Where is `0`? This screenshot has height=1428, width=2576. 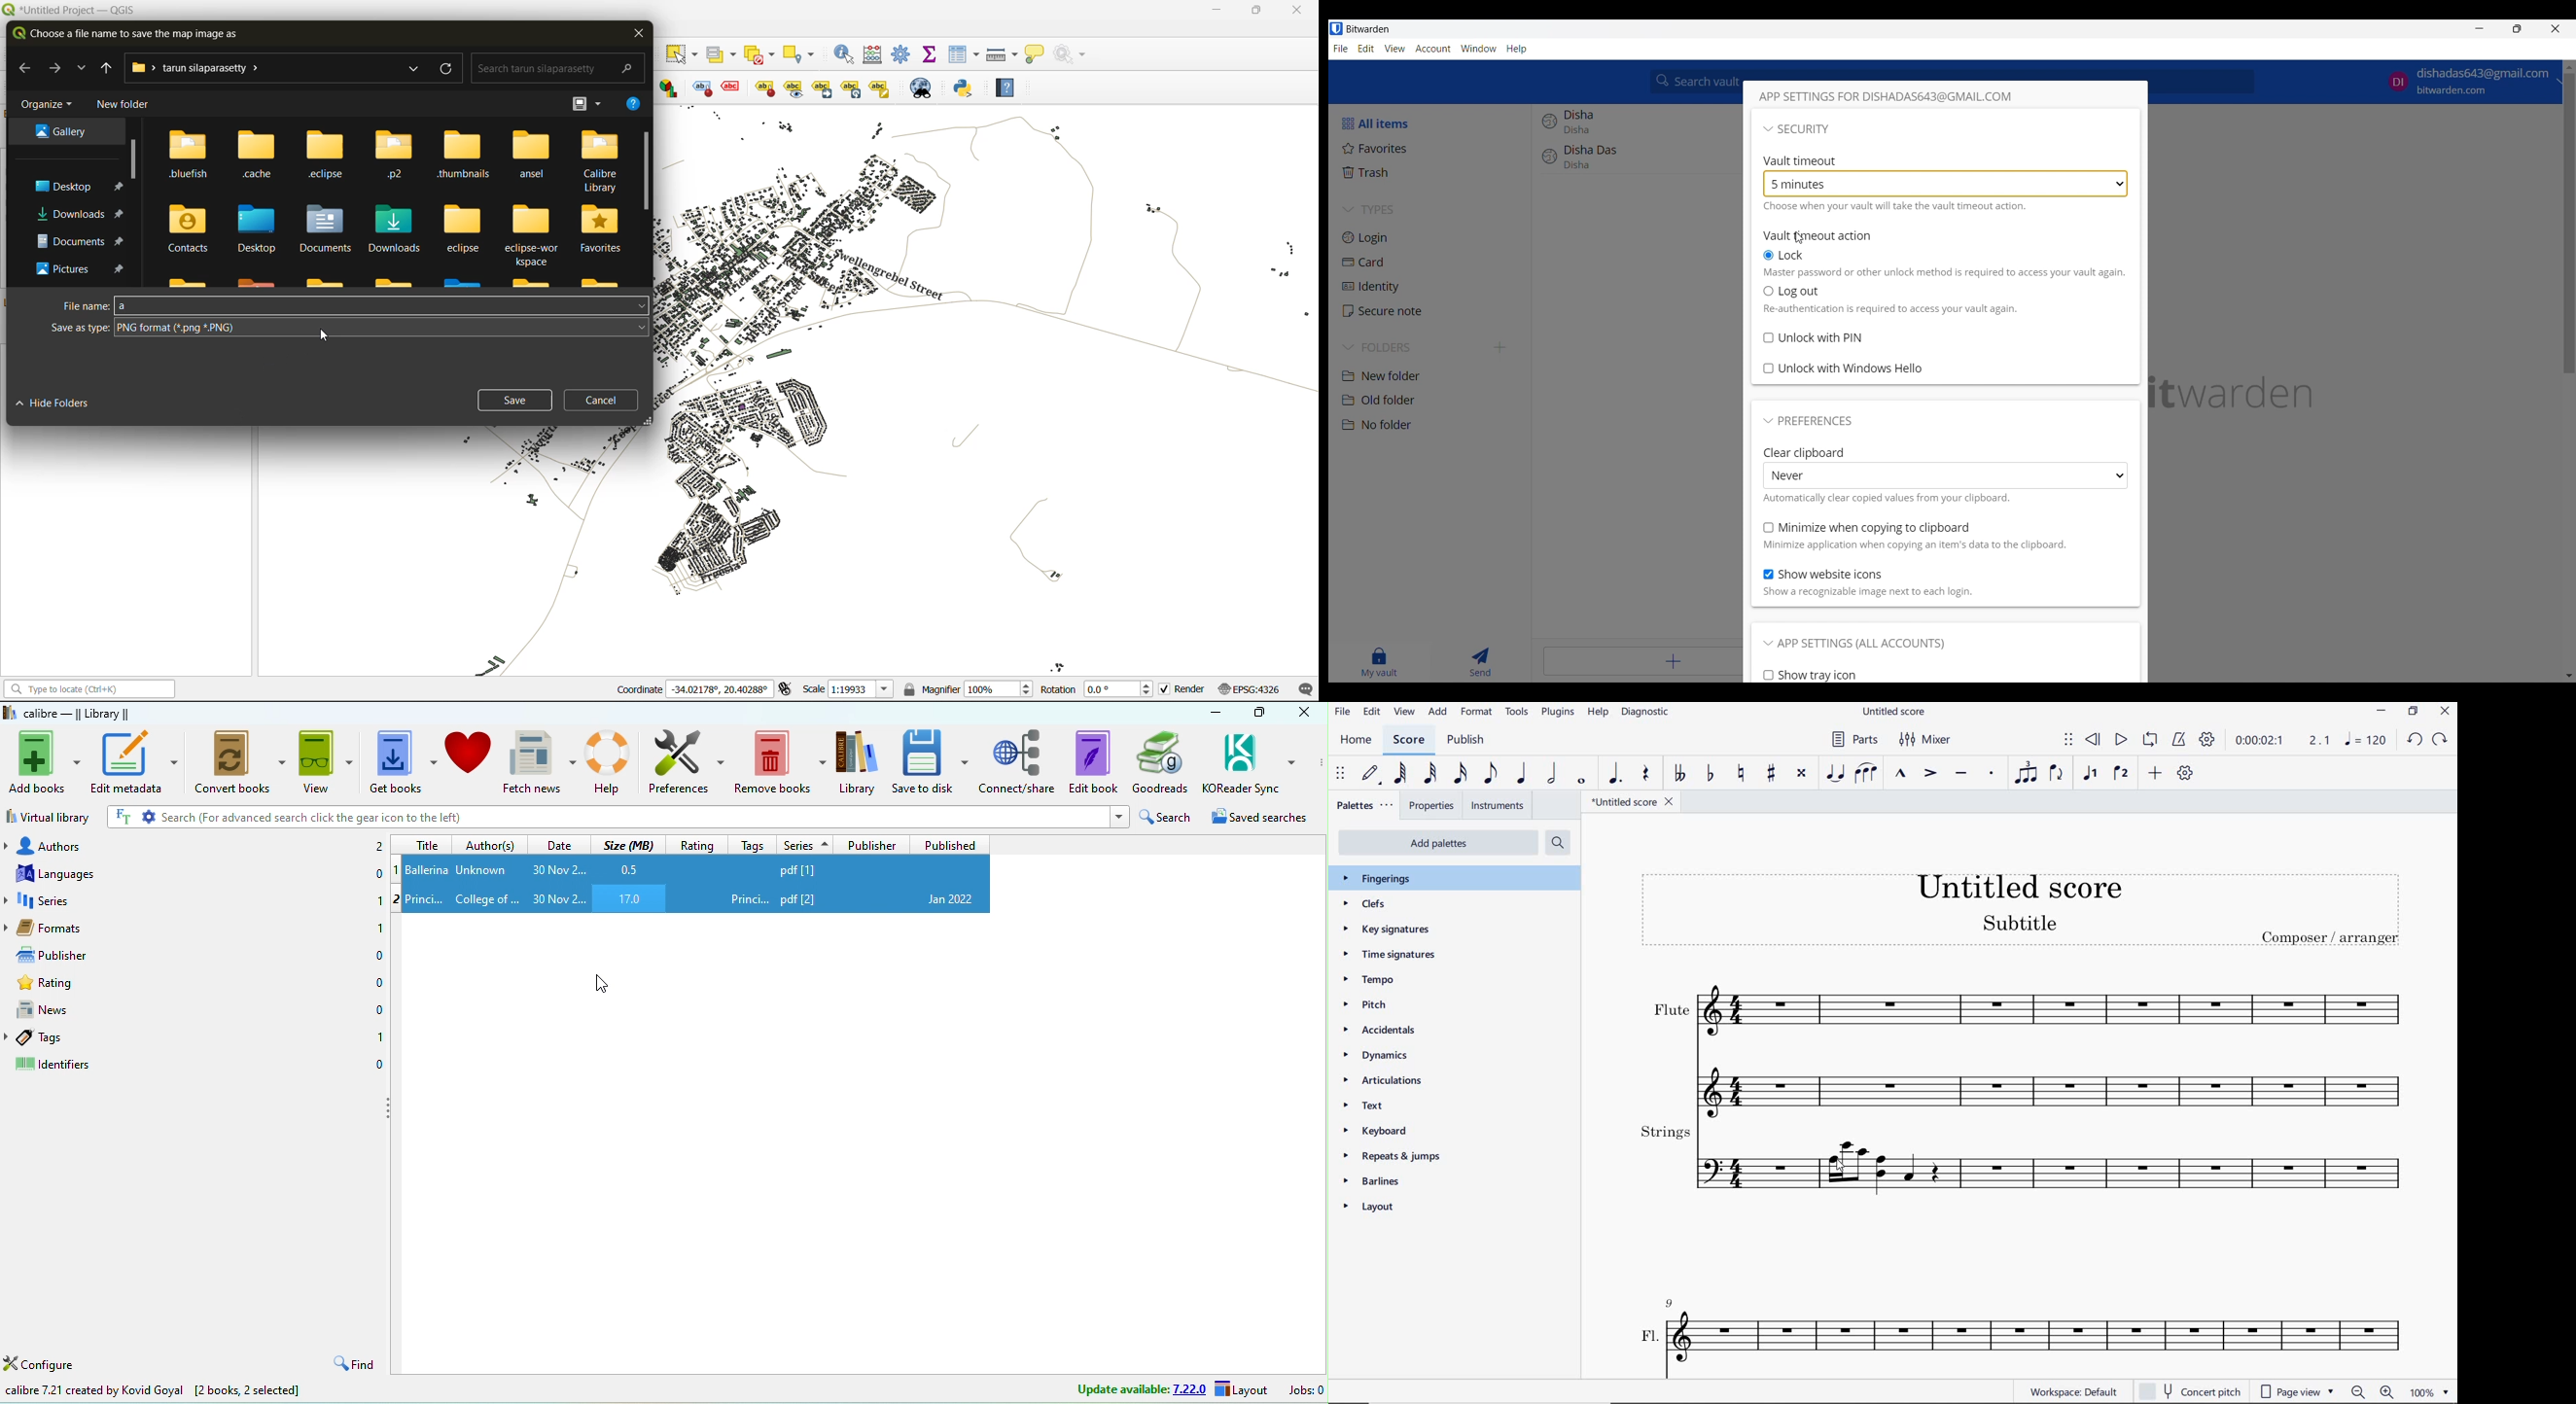
0 is located at coordinates (377, 983).